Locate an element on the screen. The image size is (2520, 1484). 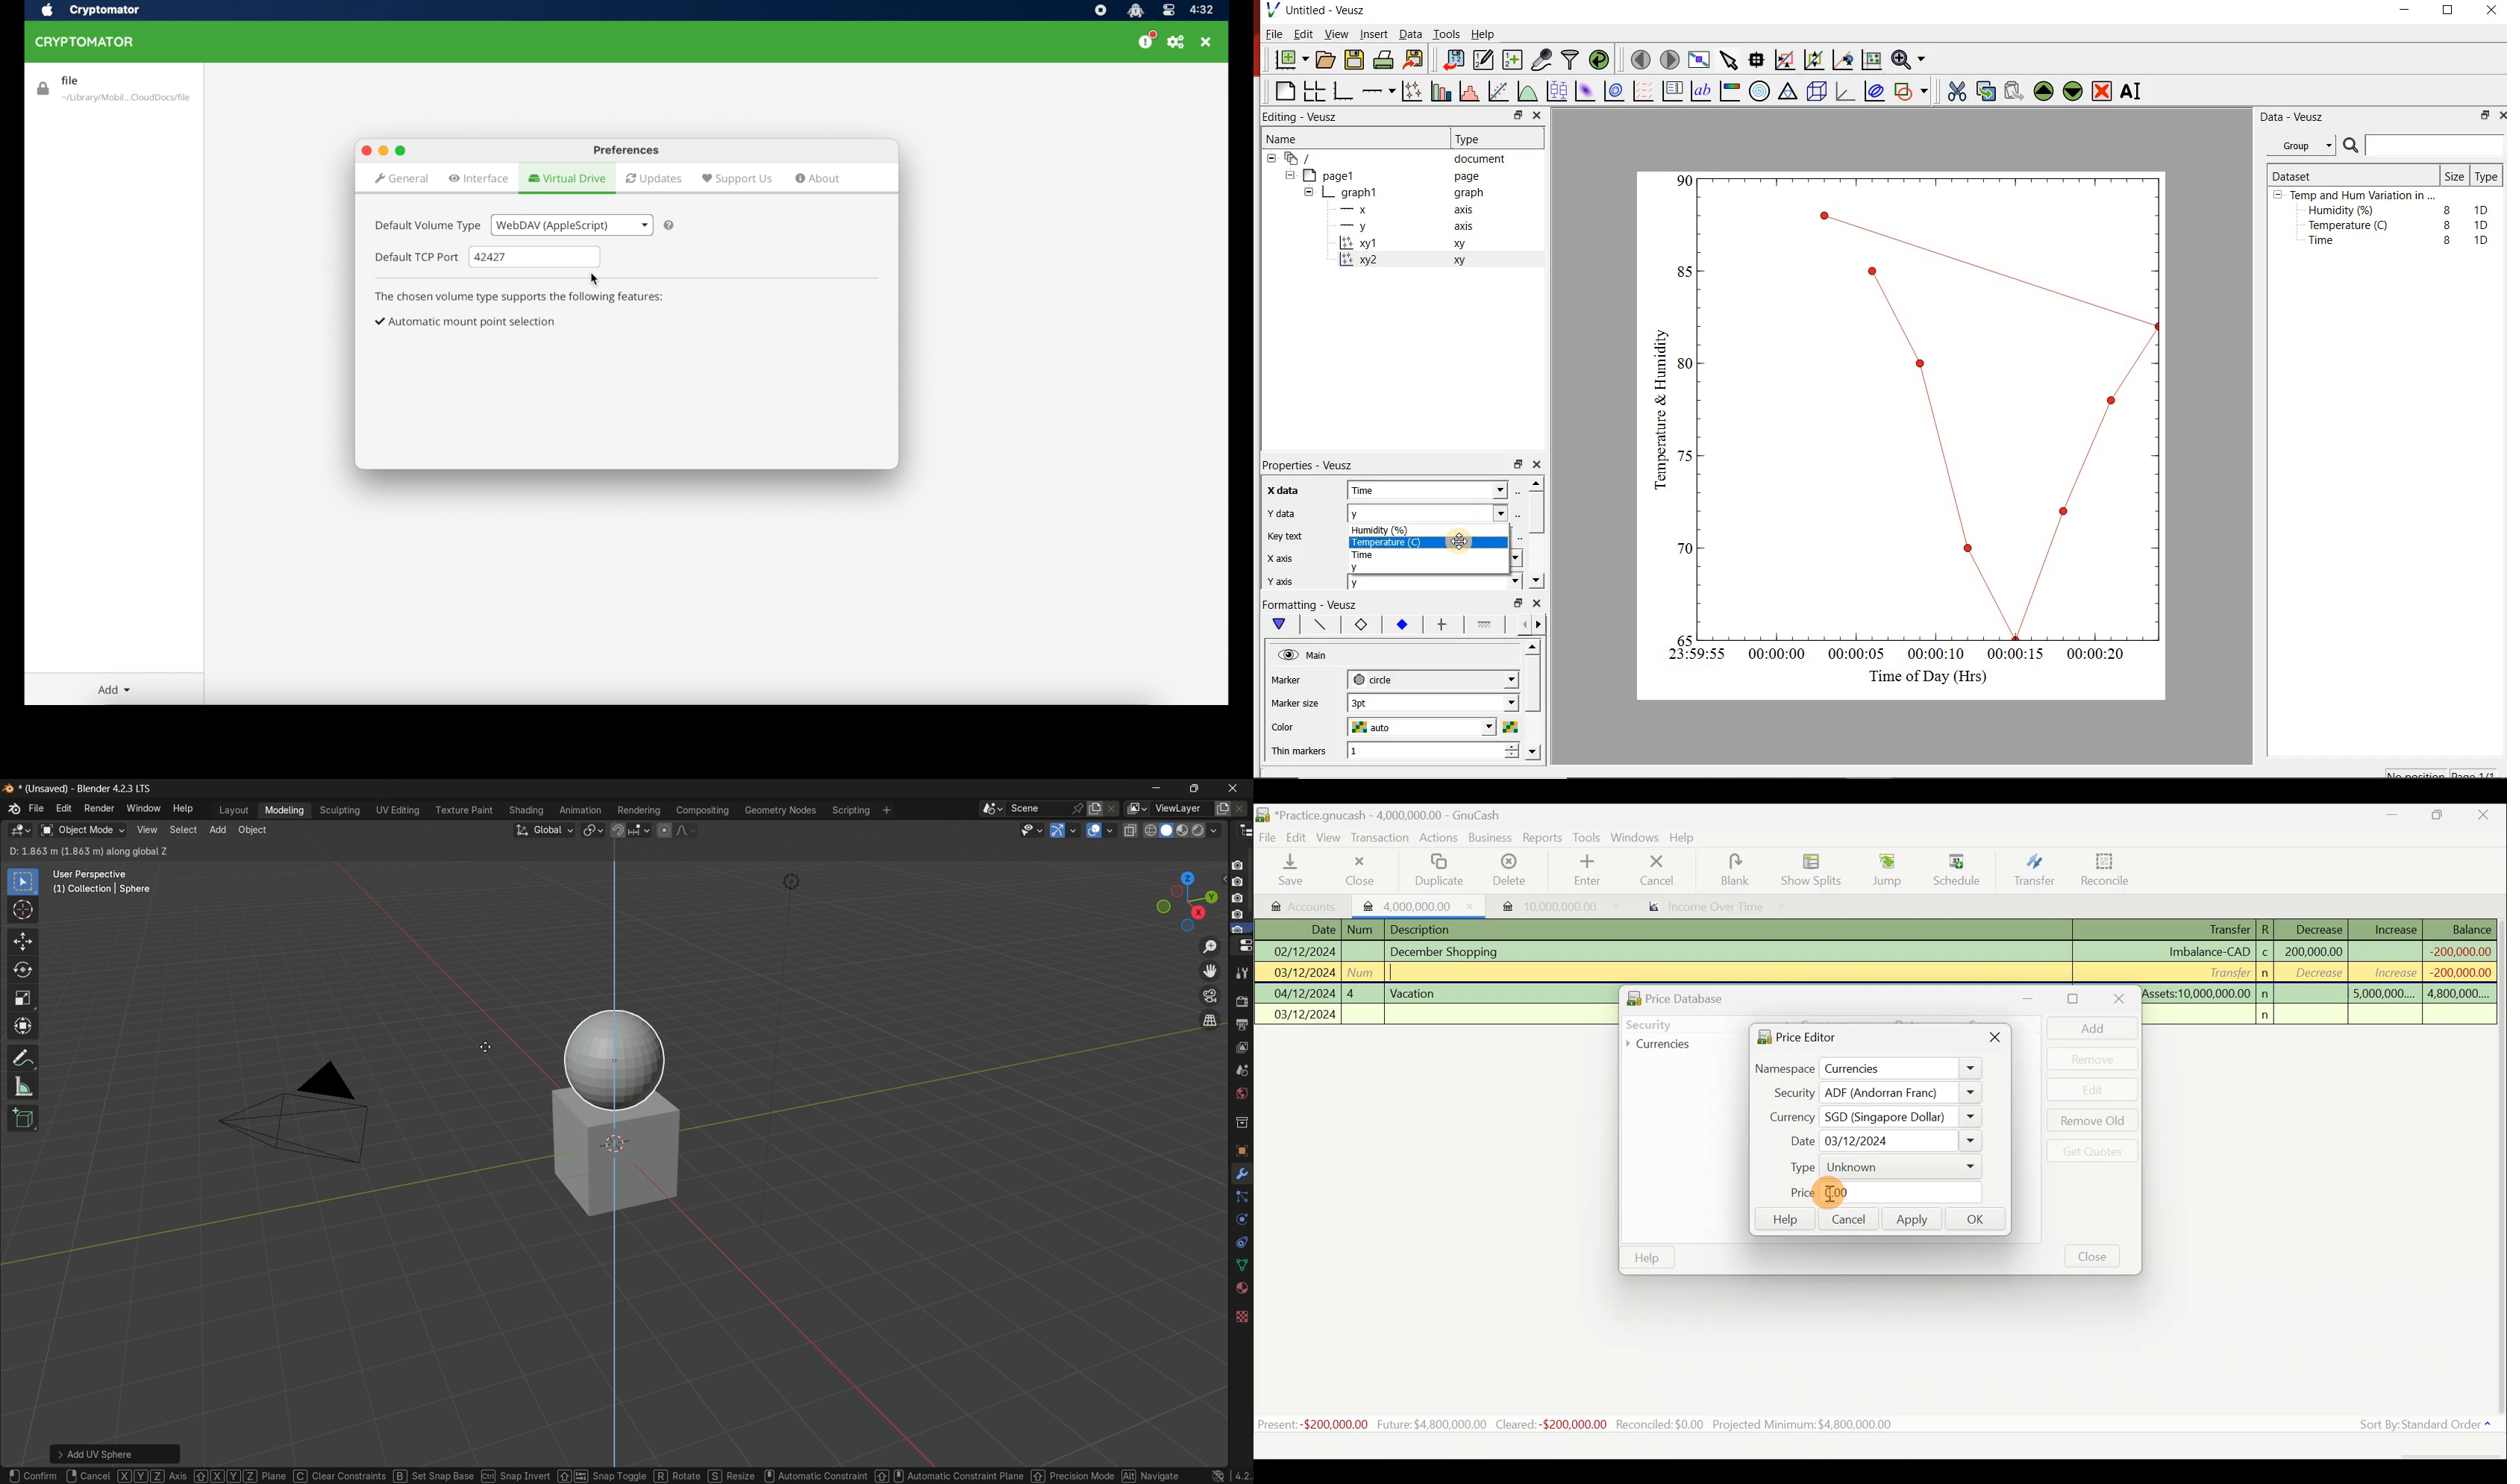
Color dropdown is located at coordinates (1466, 727).